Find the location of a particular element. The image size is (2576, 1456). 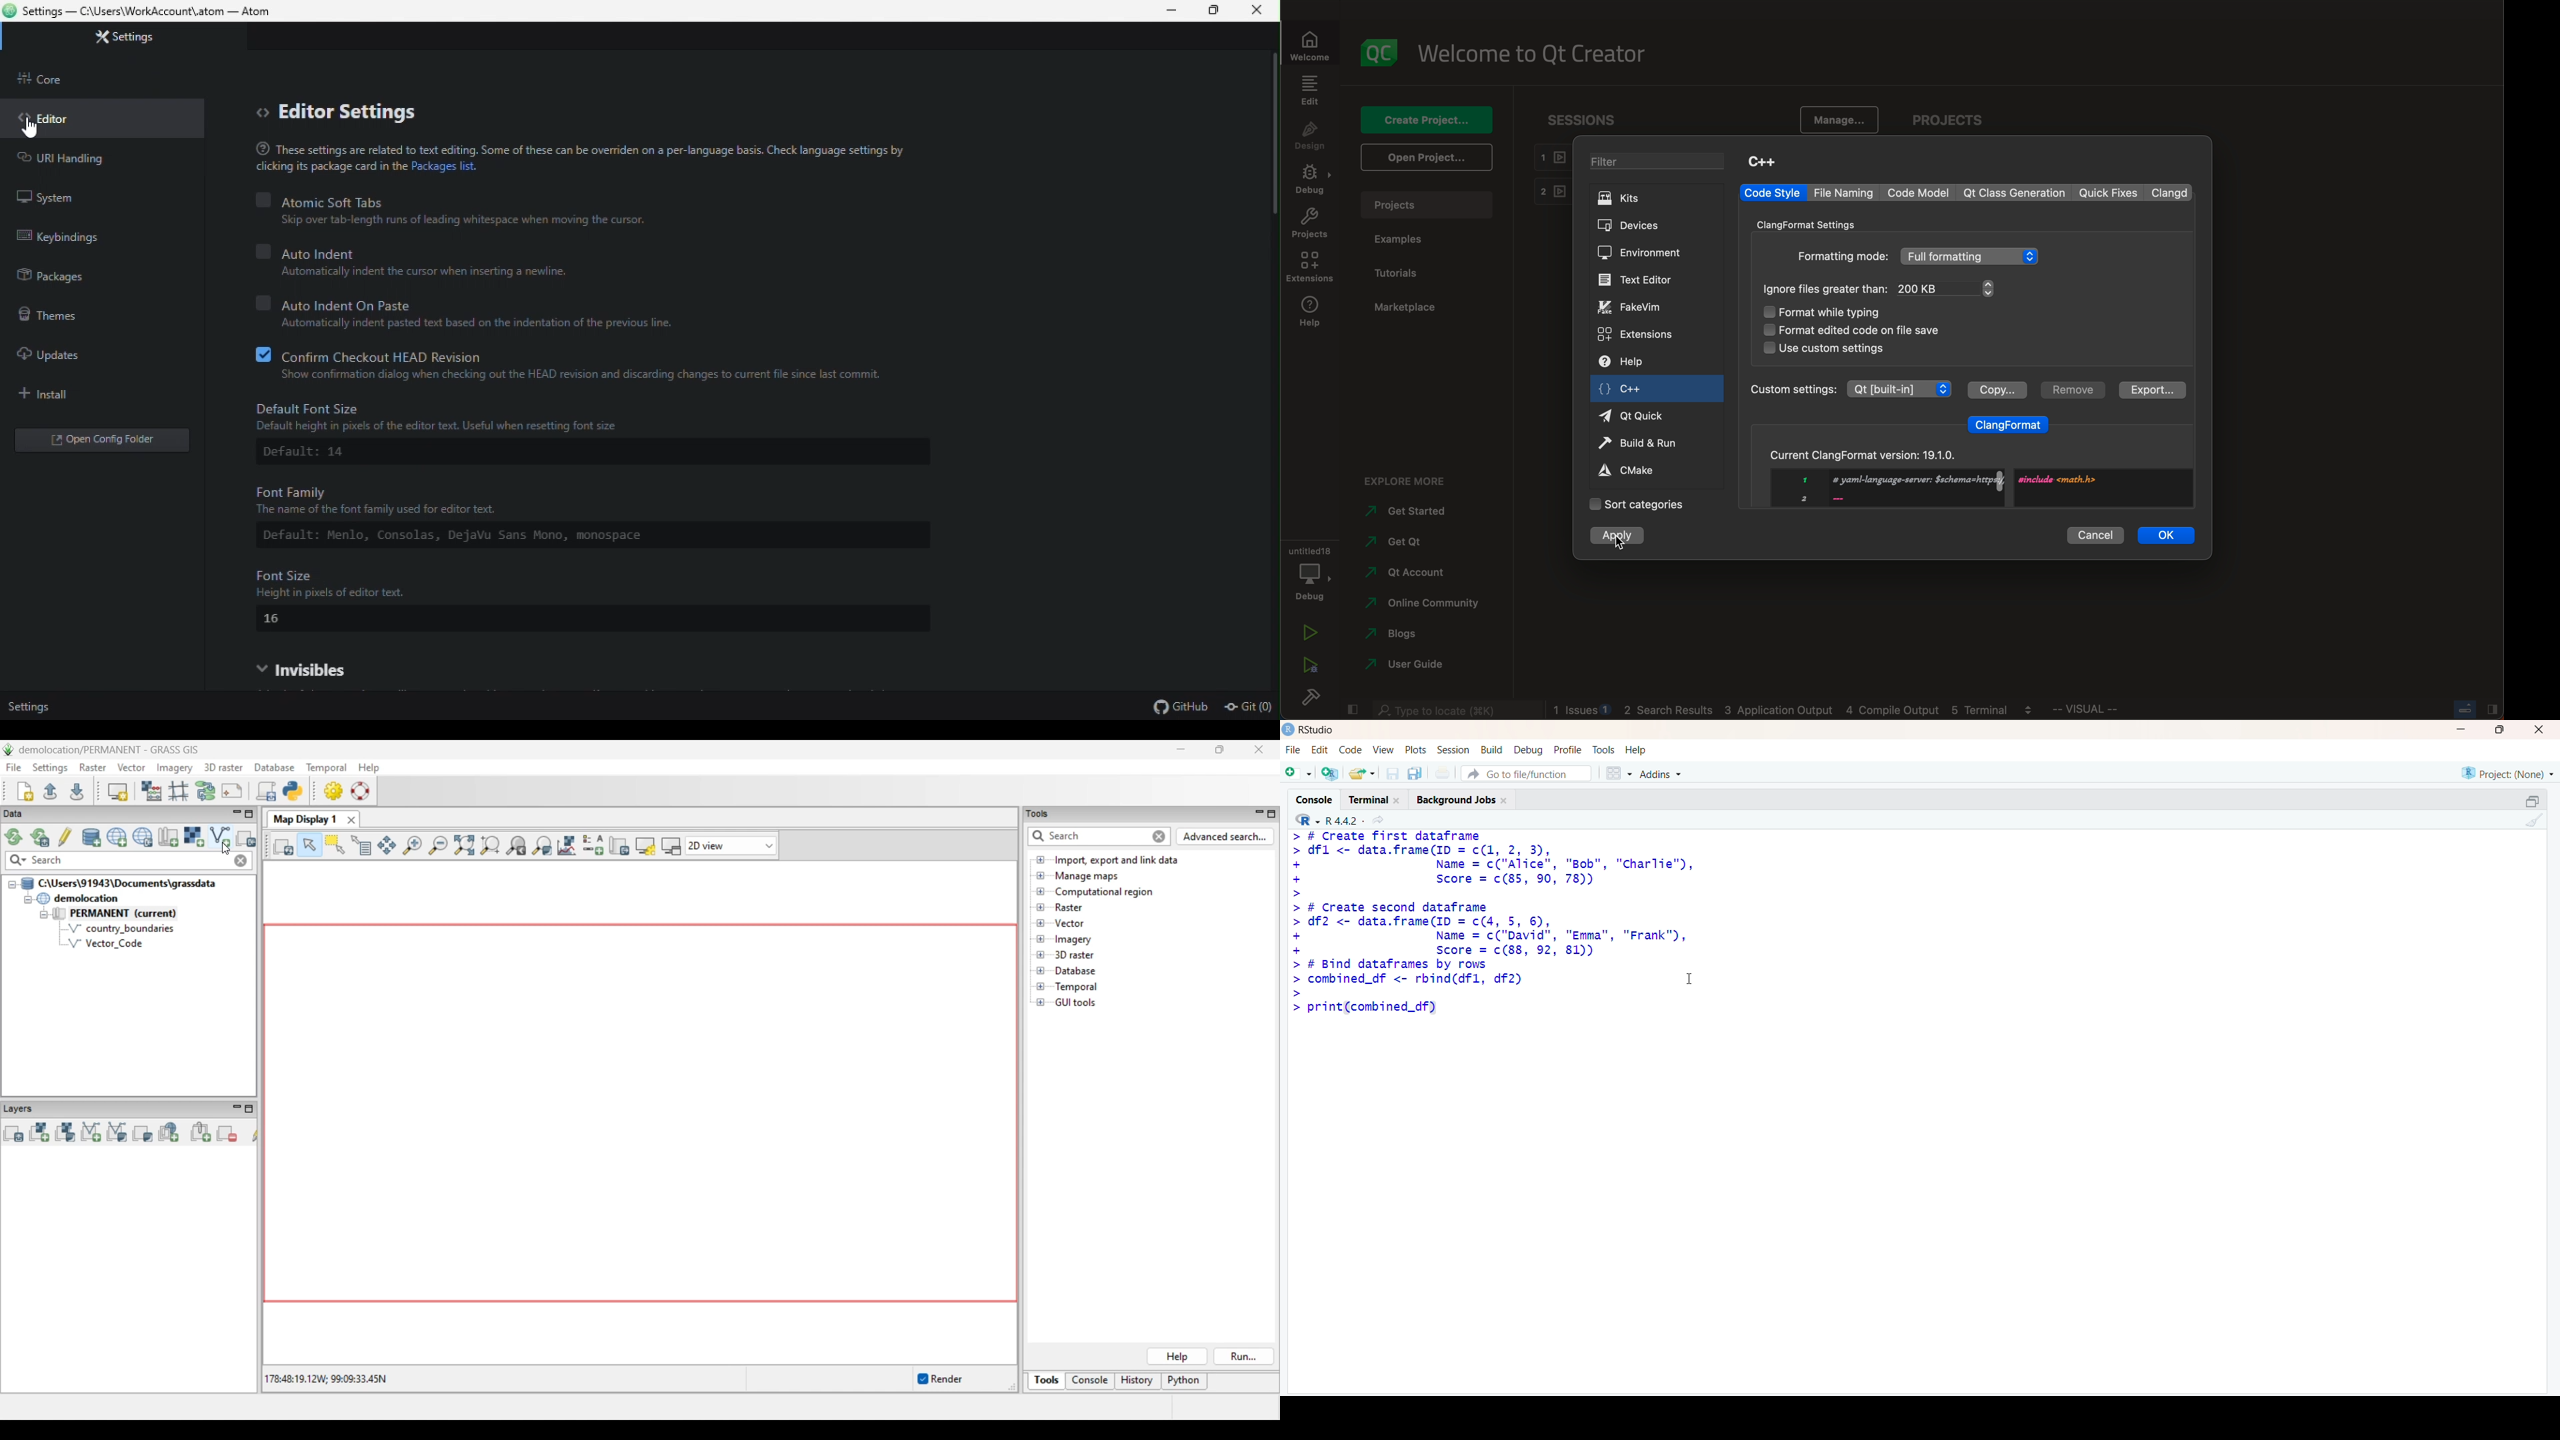

print is located at coordinates (1443, 773).